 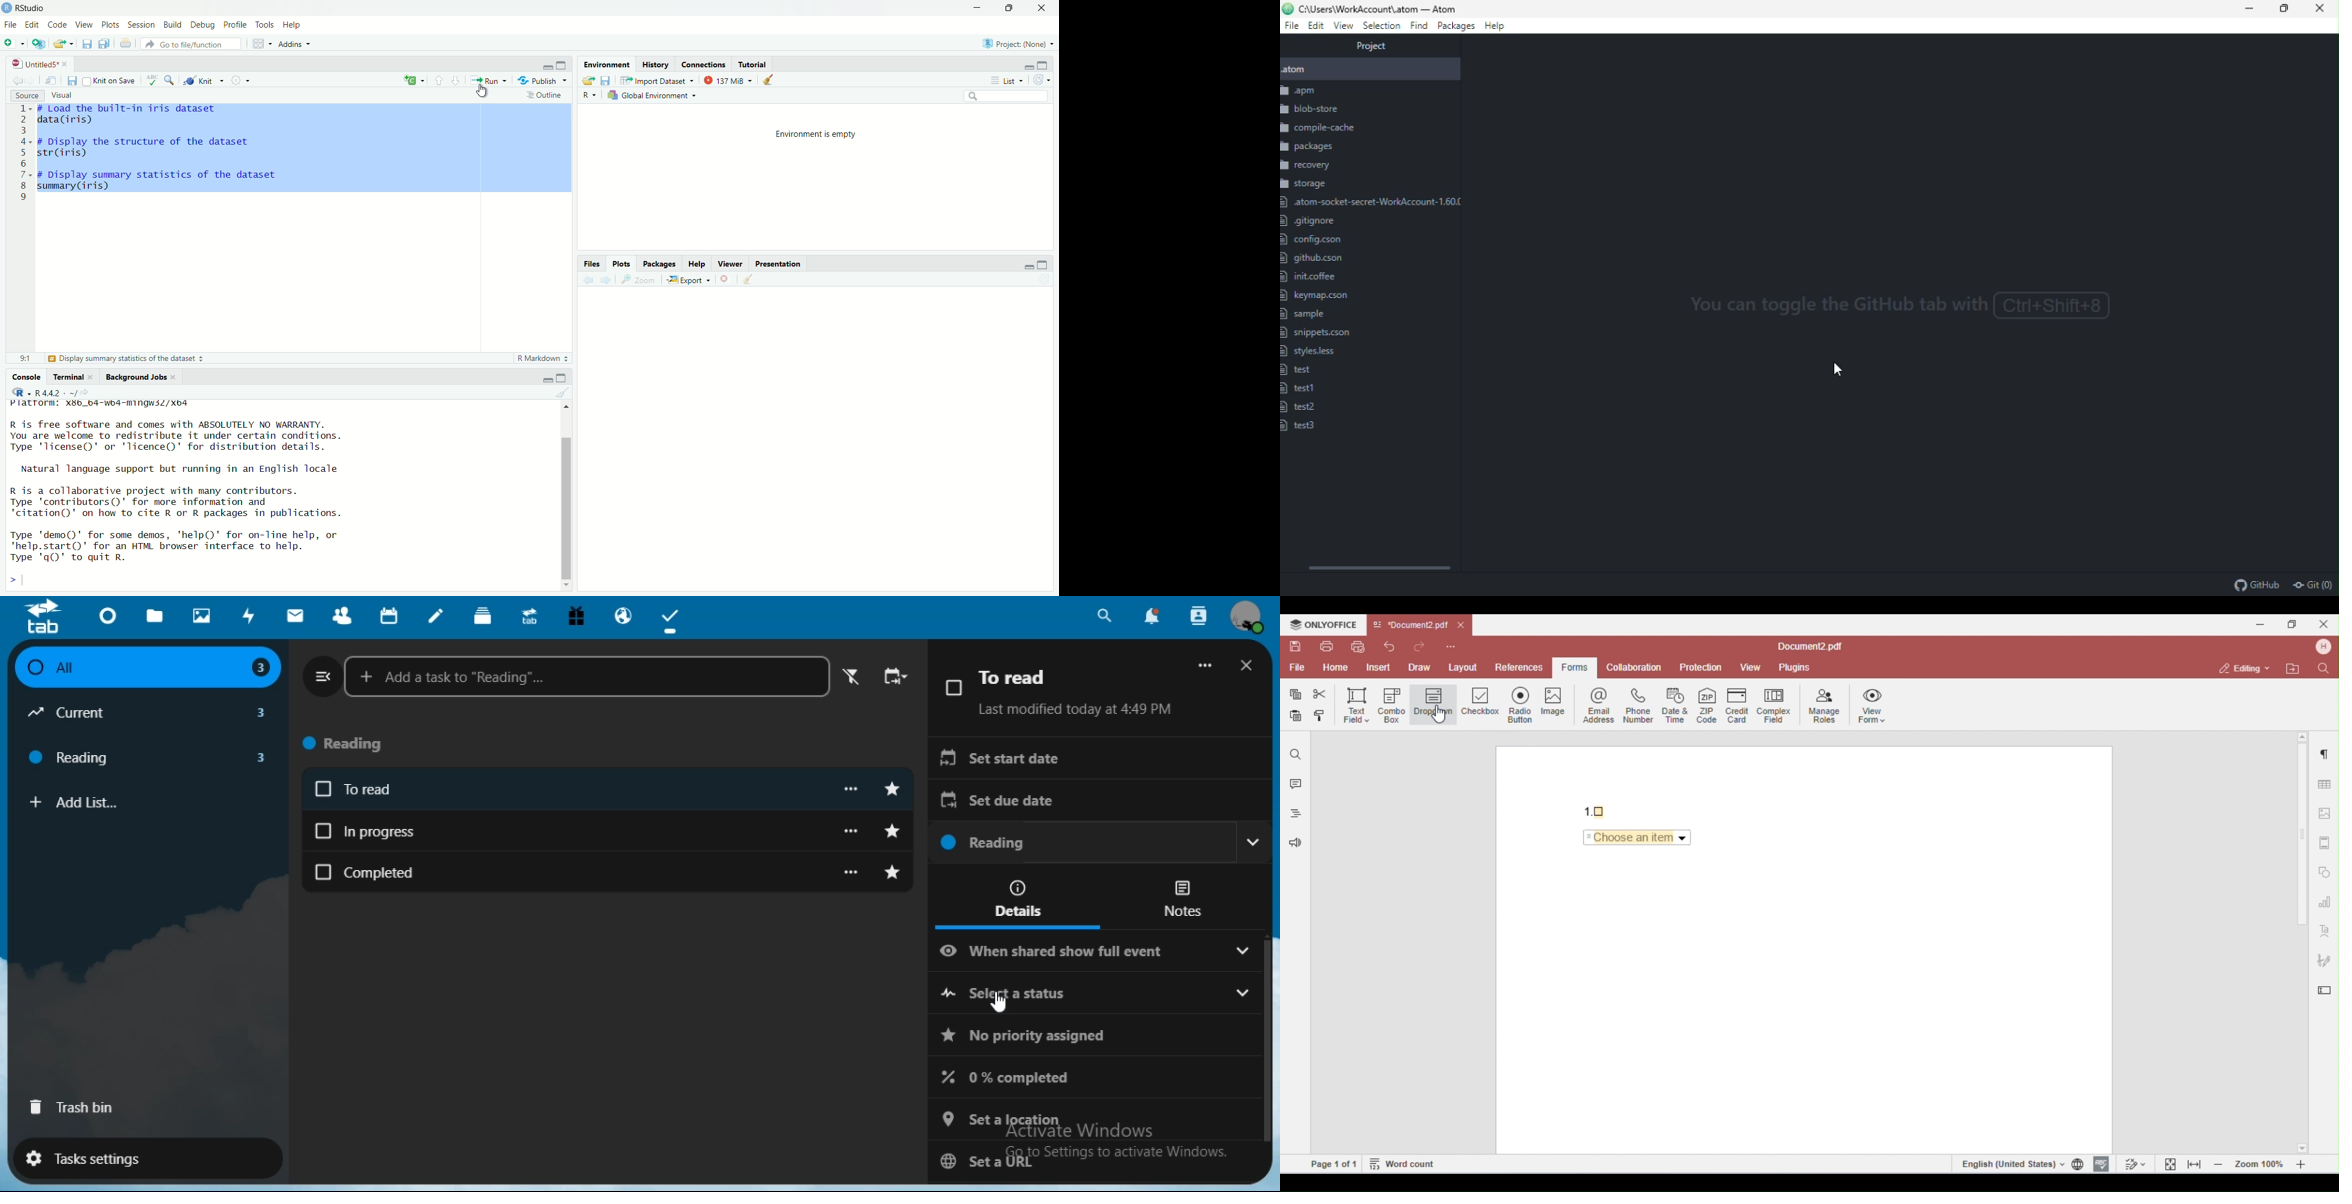 What do you see at coordinates (279, 495) in the screenshot?
I see `platrorm: x¥b_b4-wb4-mingwiZ/xo4R is free software and comes with ABSOLUTELY NO WARRANTY.You are welcome to redistribute it under certain conditions.Type 'license()' or 'licence()' for distribution details.Natural language support but running in an English localeR is a collaborative project with many contributors.Type 'contributors()' for more information and‘citation()' on how to cite R or R packages in publications.Type 'demo()' for some demos, 'help()' for on-line help, or'help.start()"' for an HTML browser interface to help.Type 'qQ)' to quit R` at bounding box center [279, 495].